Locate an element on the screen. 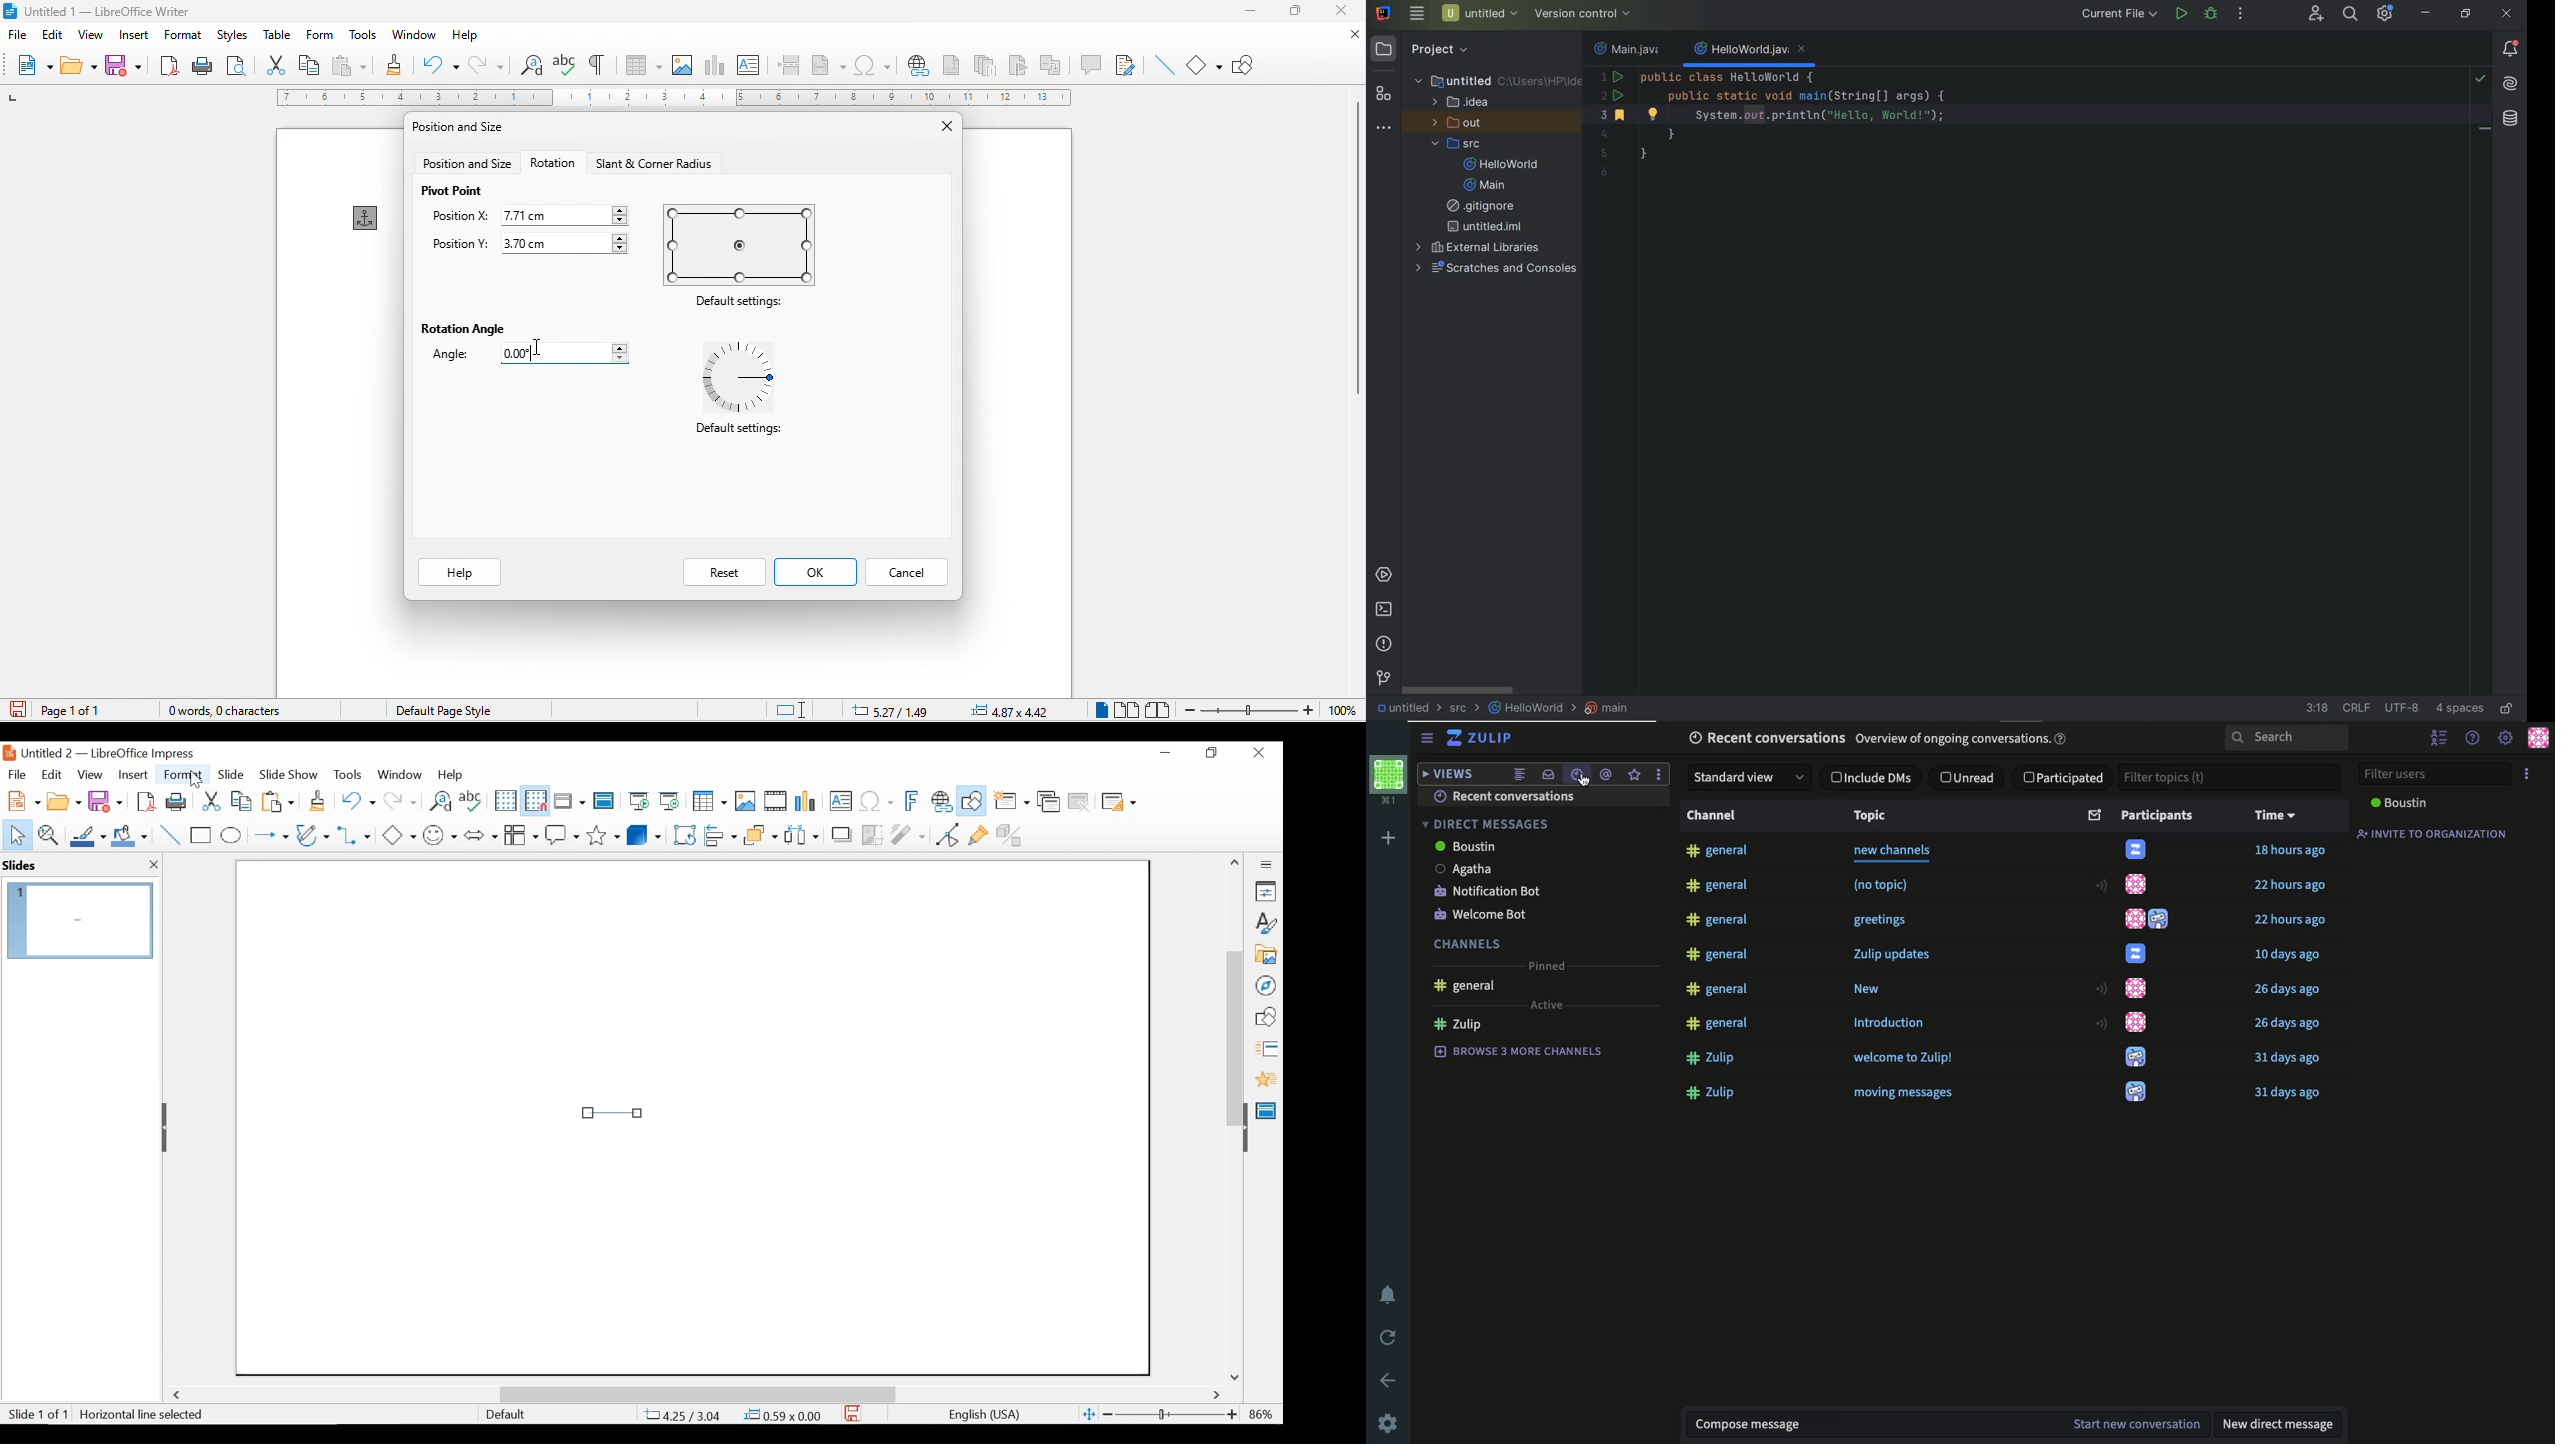  open is located at coordinates (79, 64).